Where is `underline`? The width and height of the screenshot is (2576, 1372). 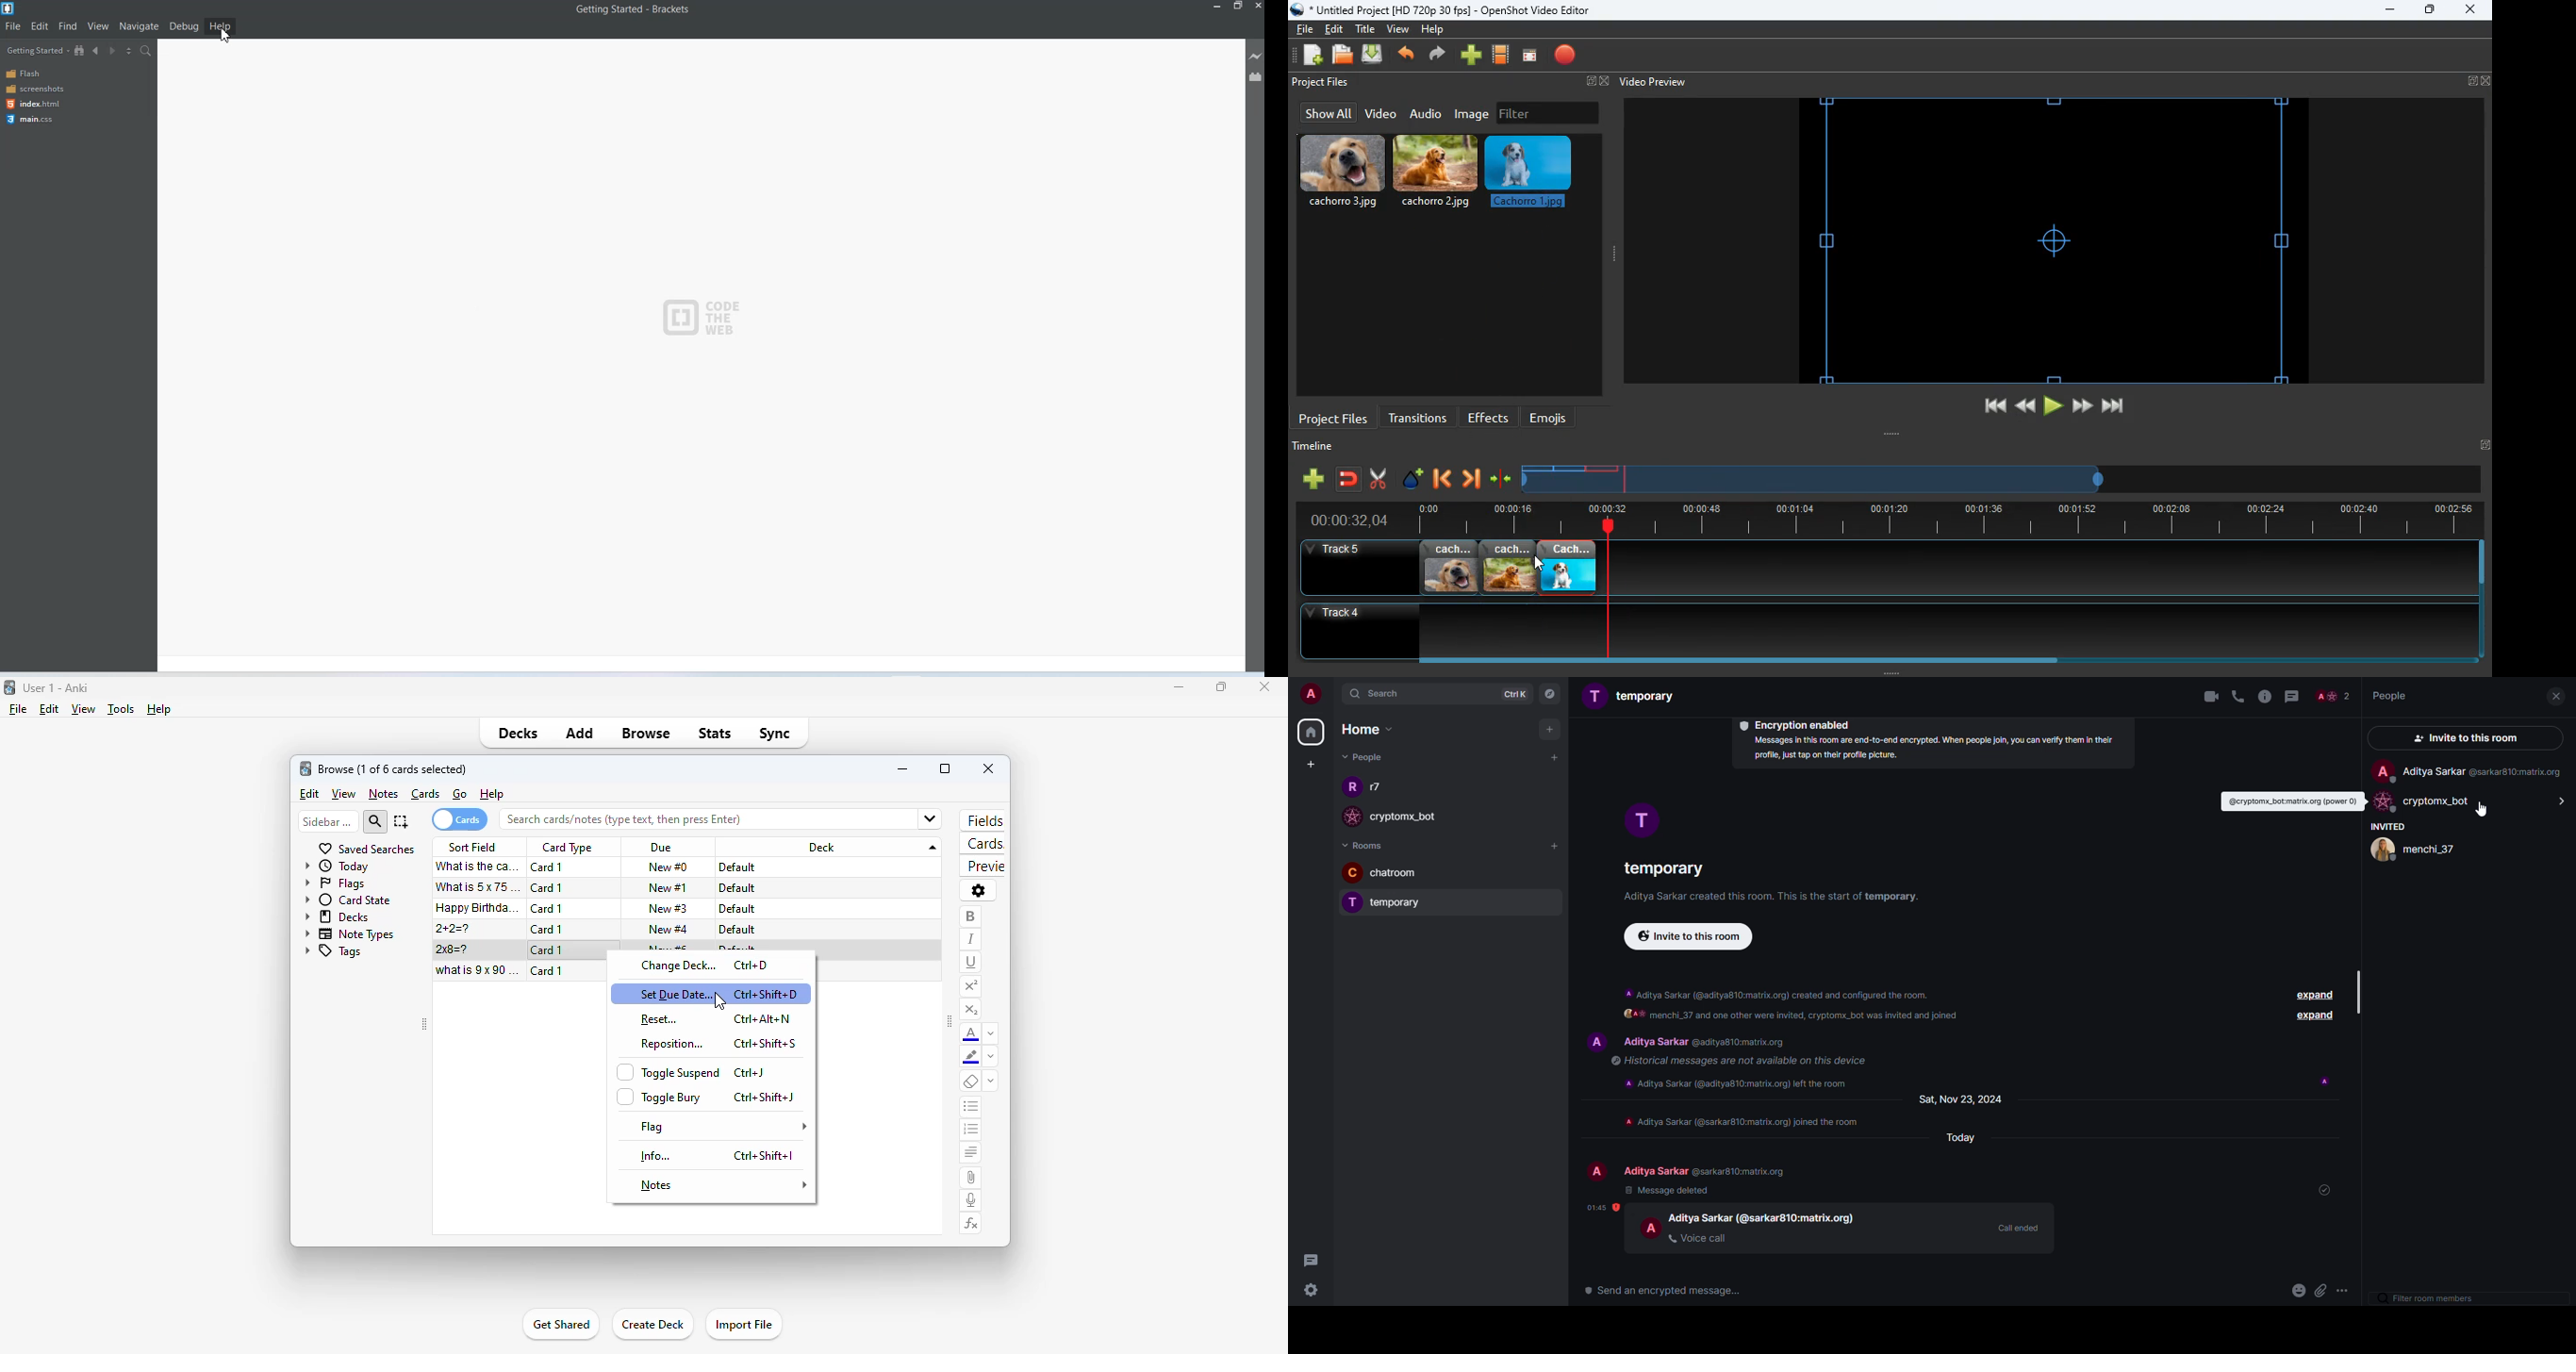
underline is located at coordinates (971, 962).